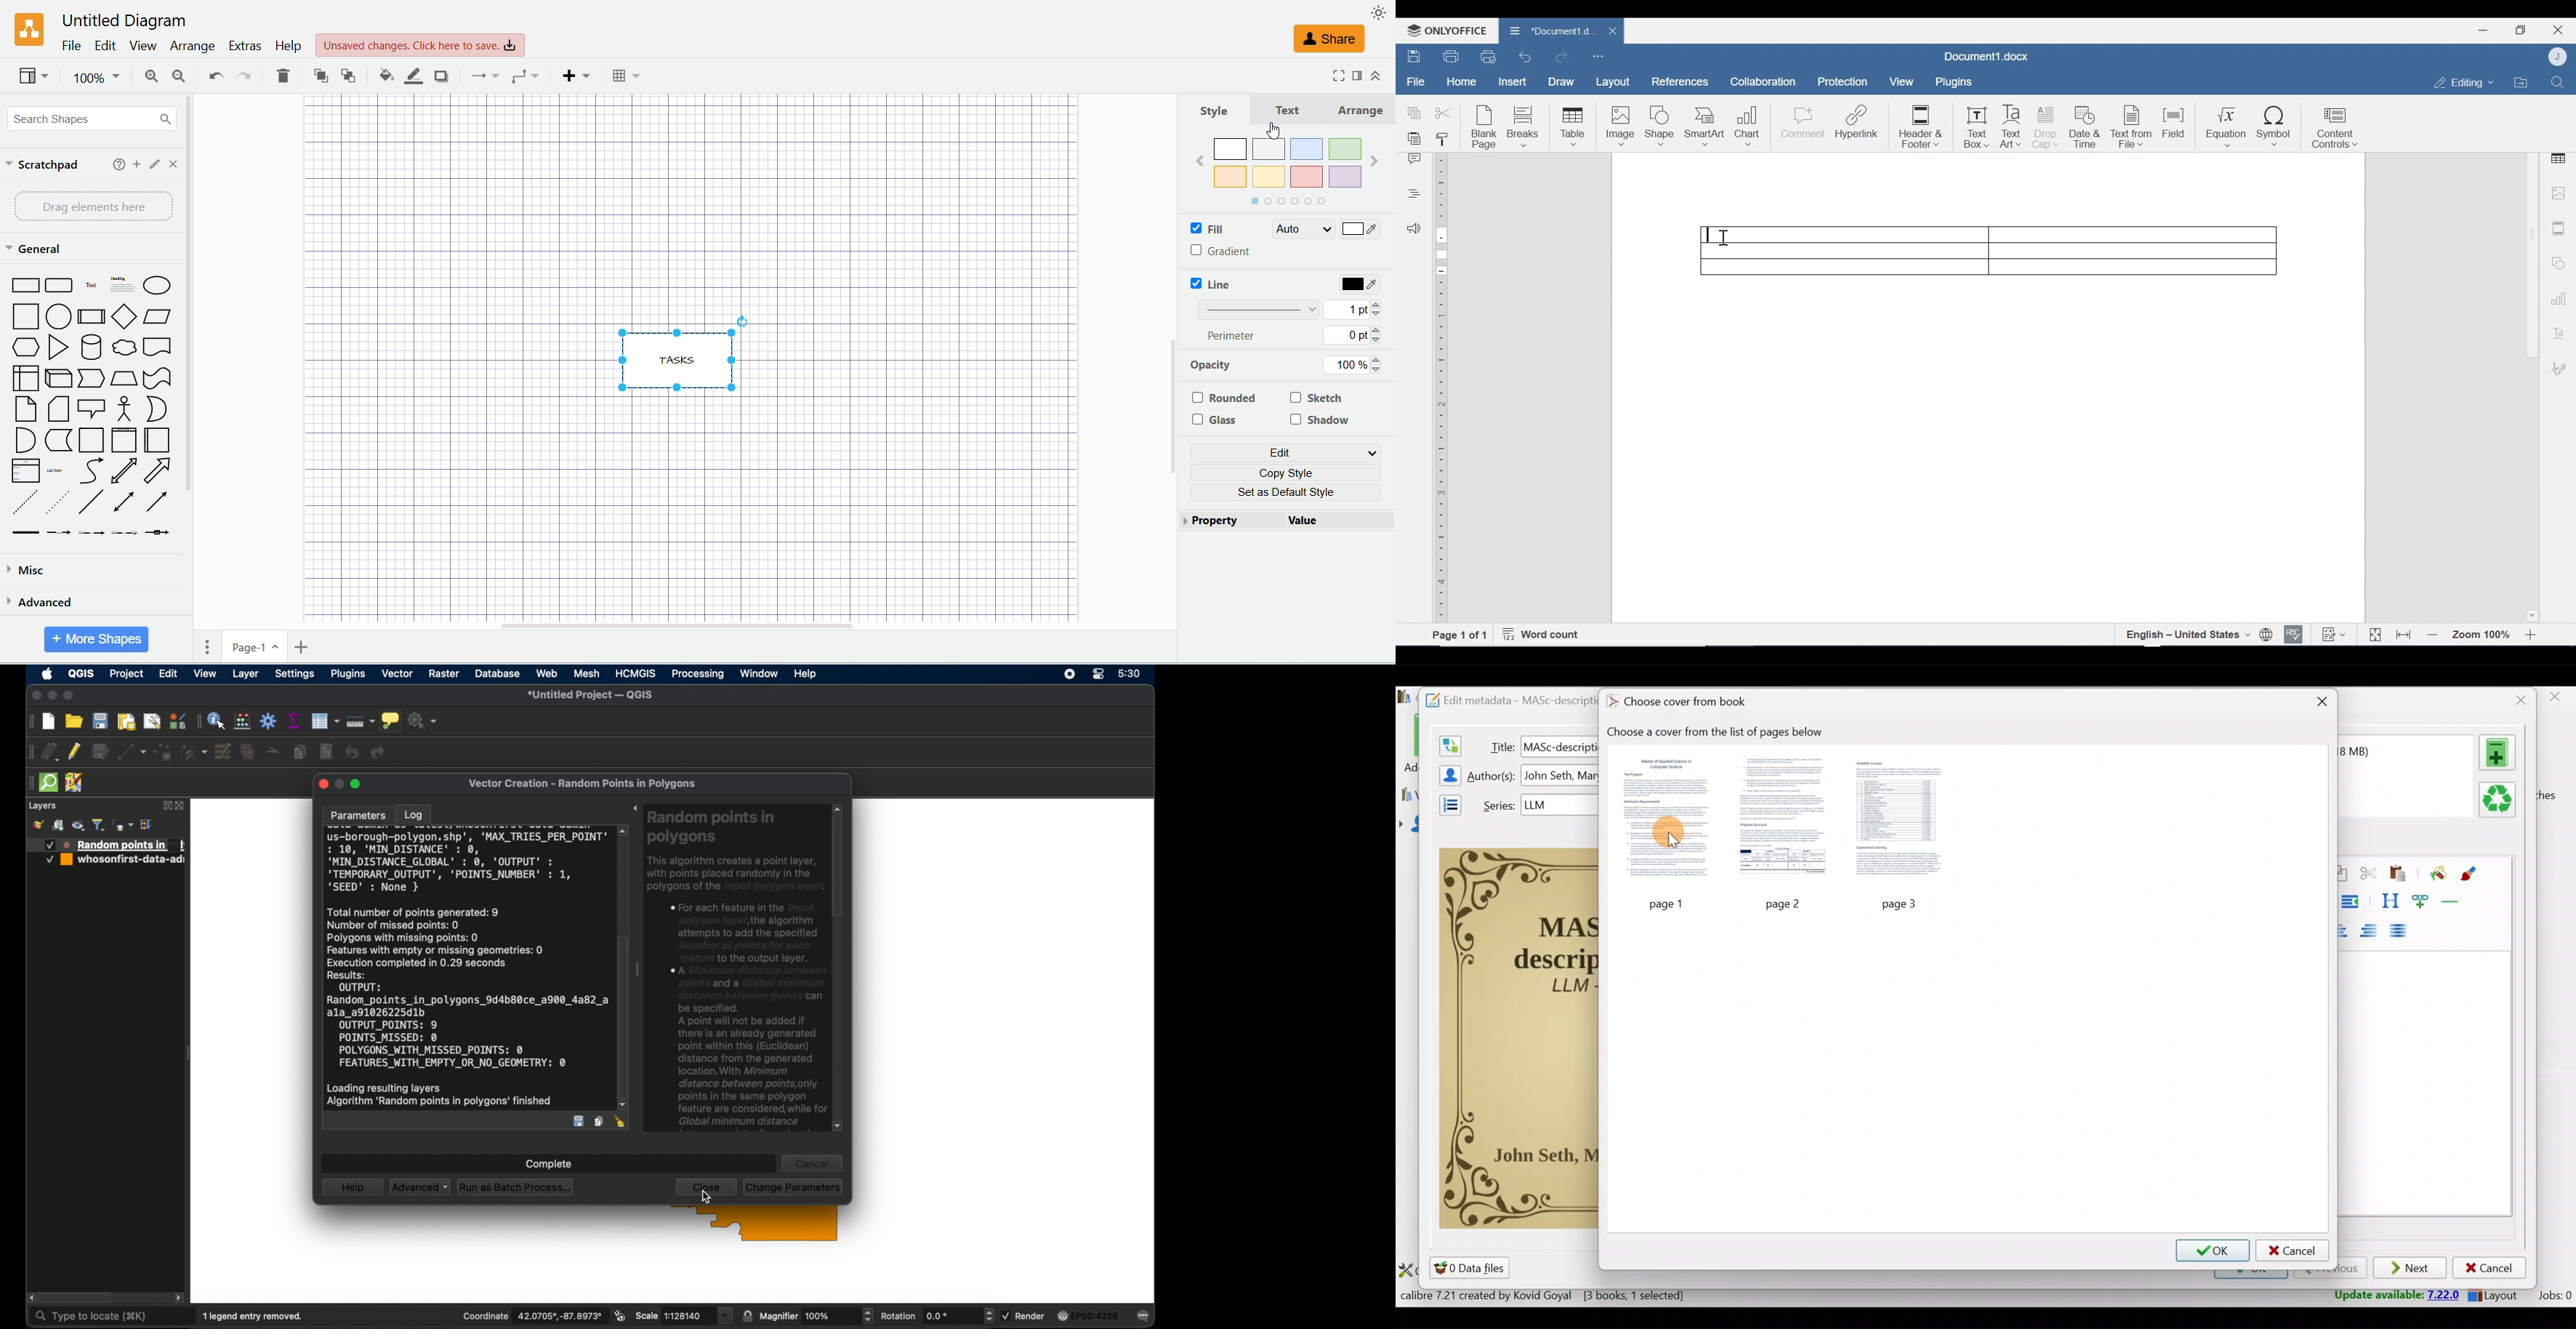 This screenshot has height=1344, width=2576. I want to click on close, so click(1615, 30).